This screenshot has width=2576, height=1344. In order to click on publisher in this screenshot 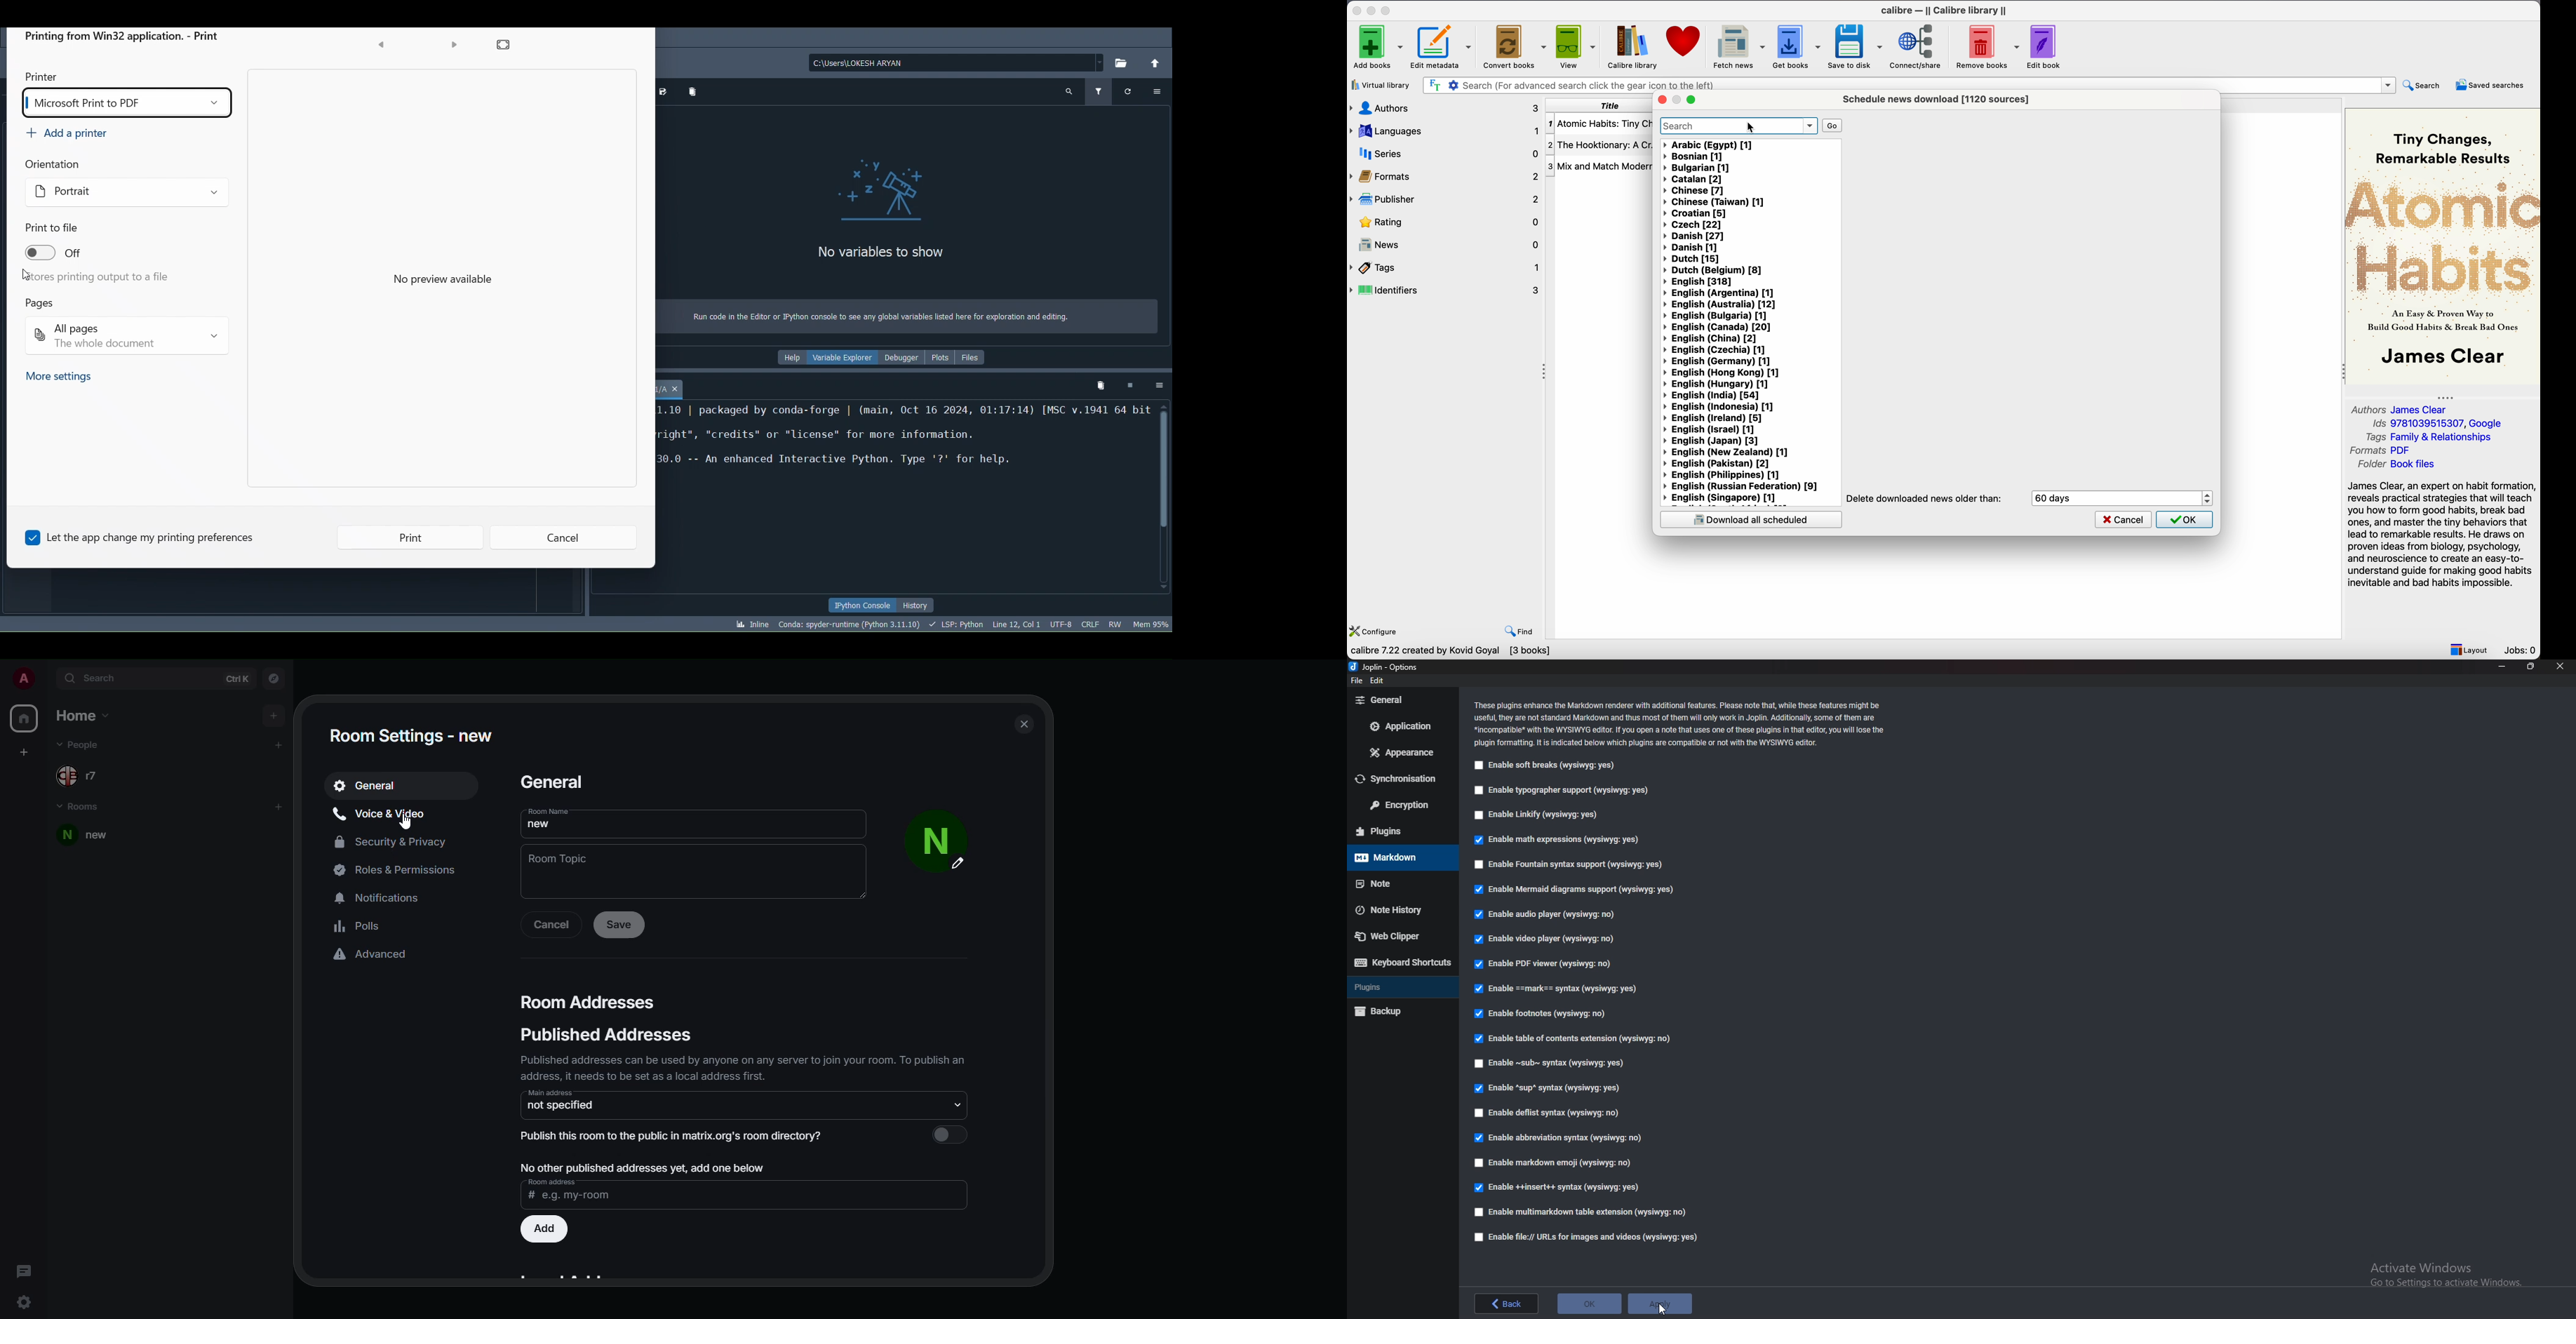, I will do `click(1443, 199)`.